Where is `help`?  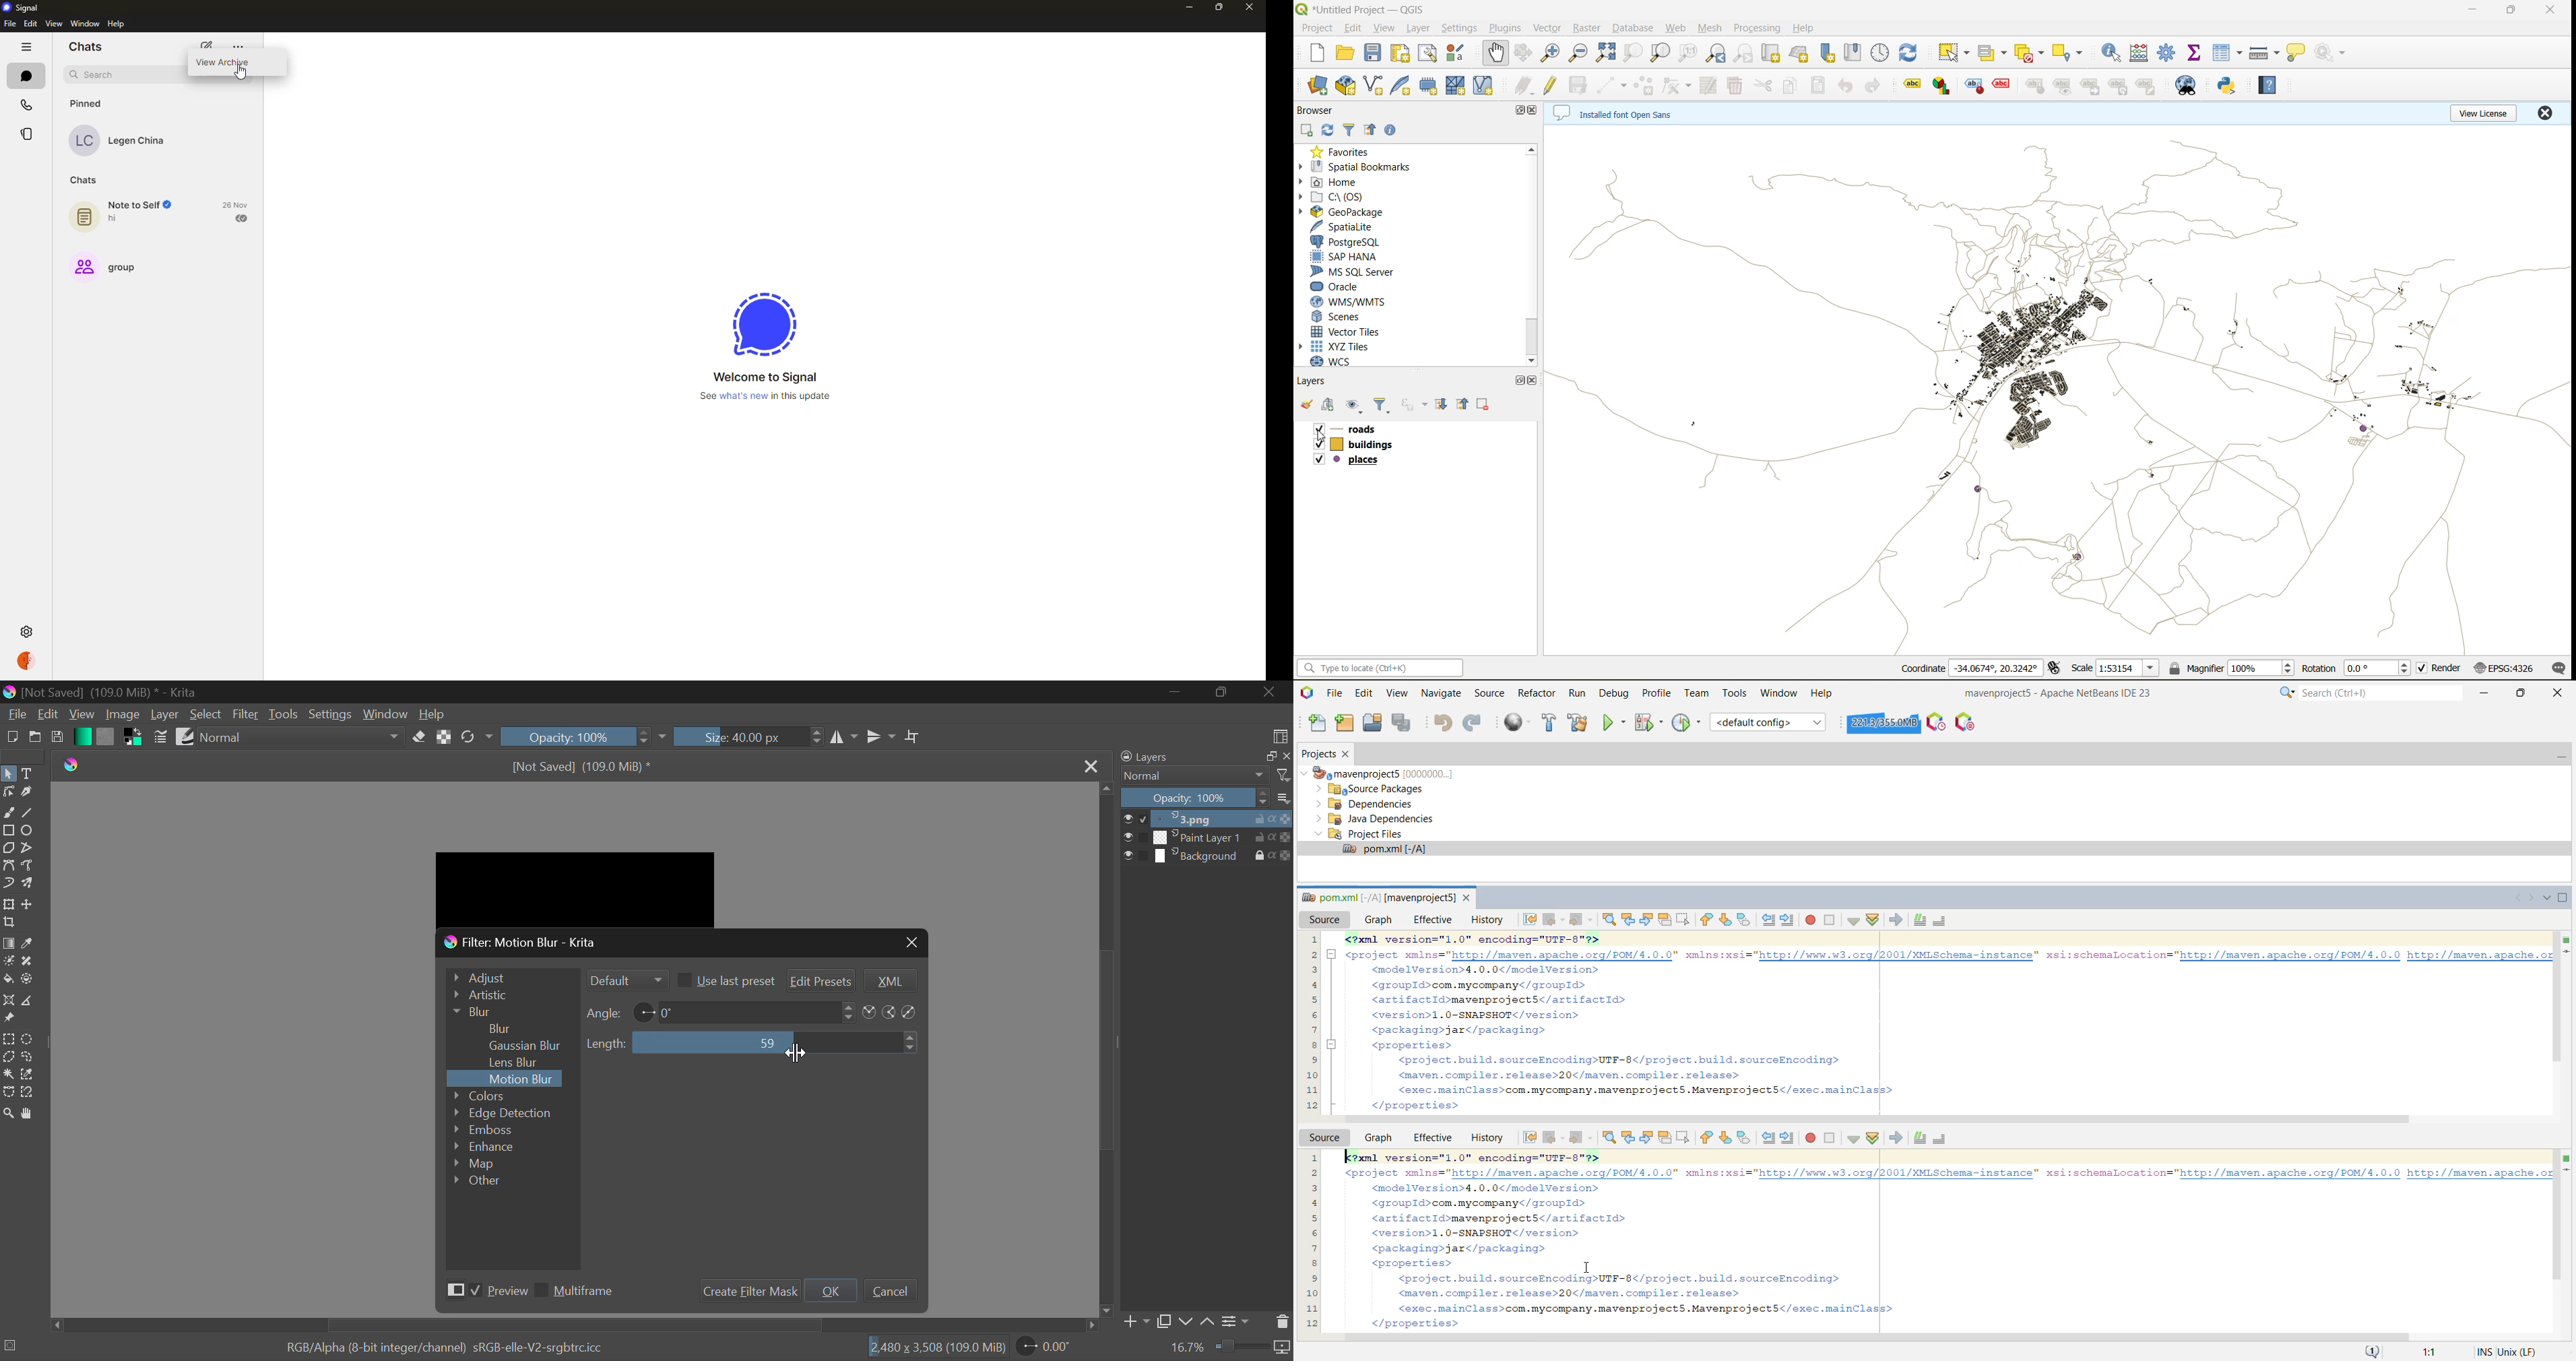
help is located at coordinates (118, 24).